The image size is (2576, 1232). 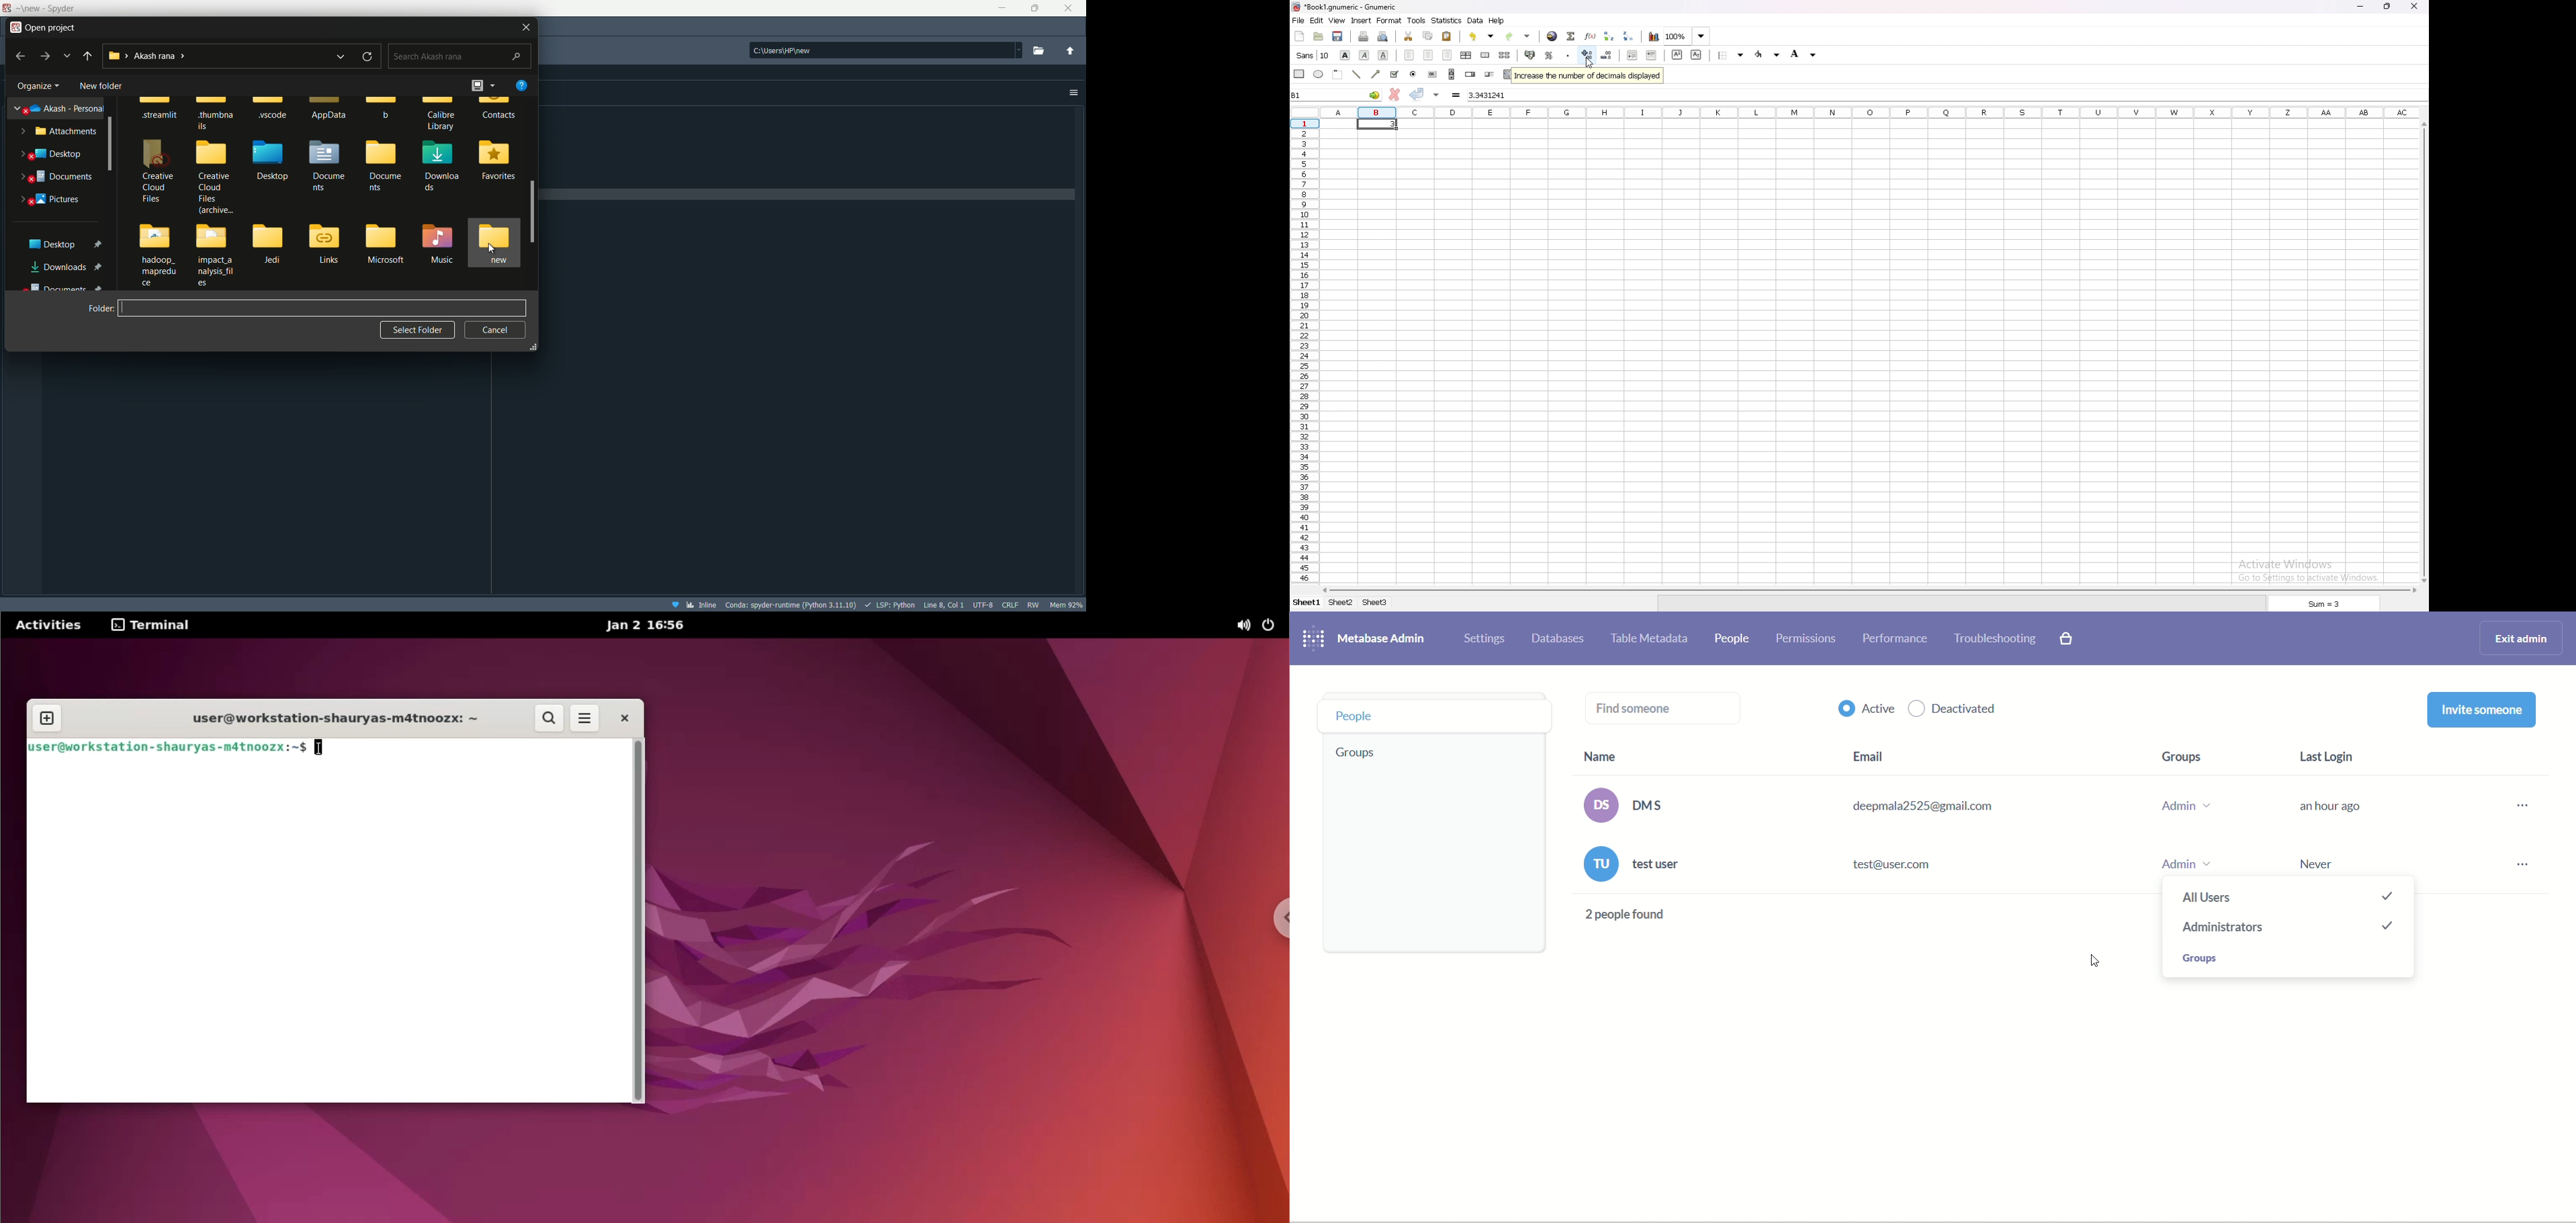 I want to click on save, so click(x=1338, y=36).